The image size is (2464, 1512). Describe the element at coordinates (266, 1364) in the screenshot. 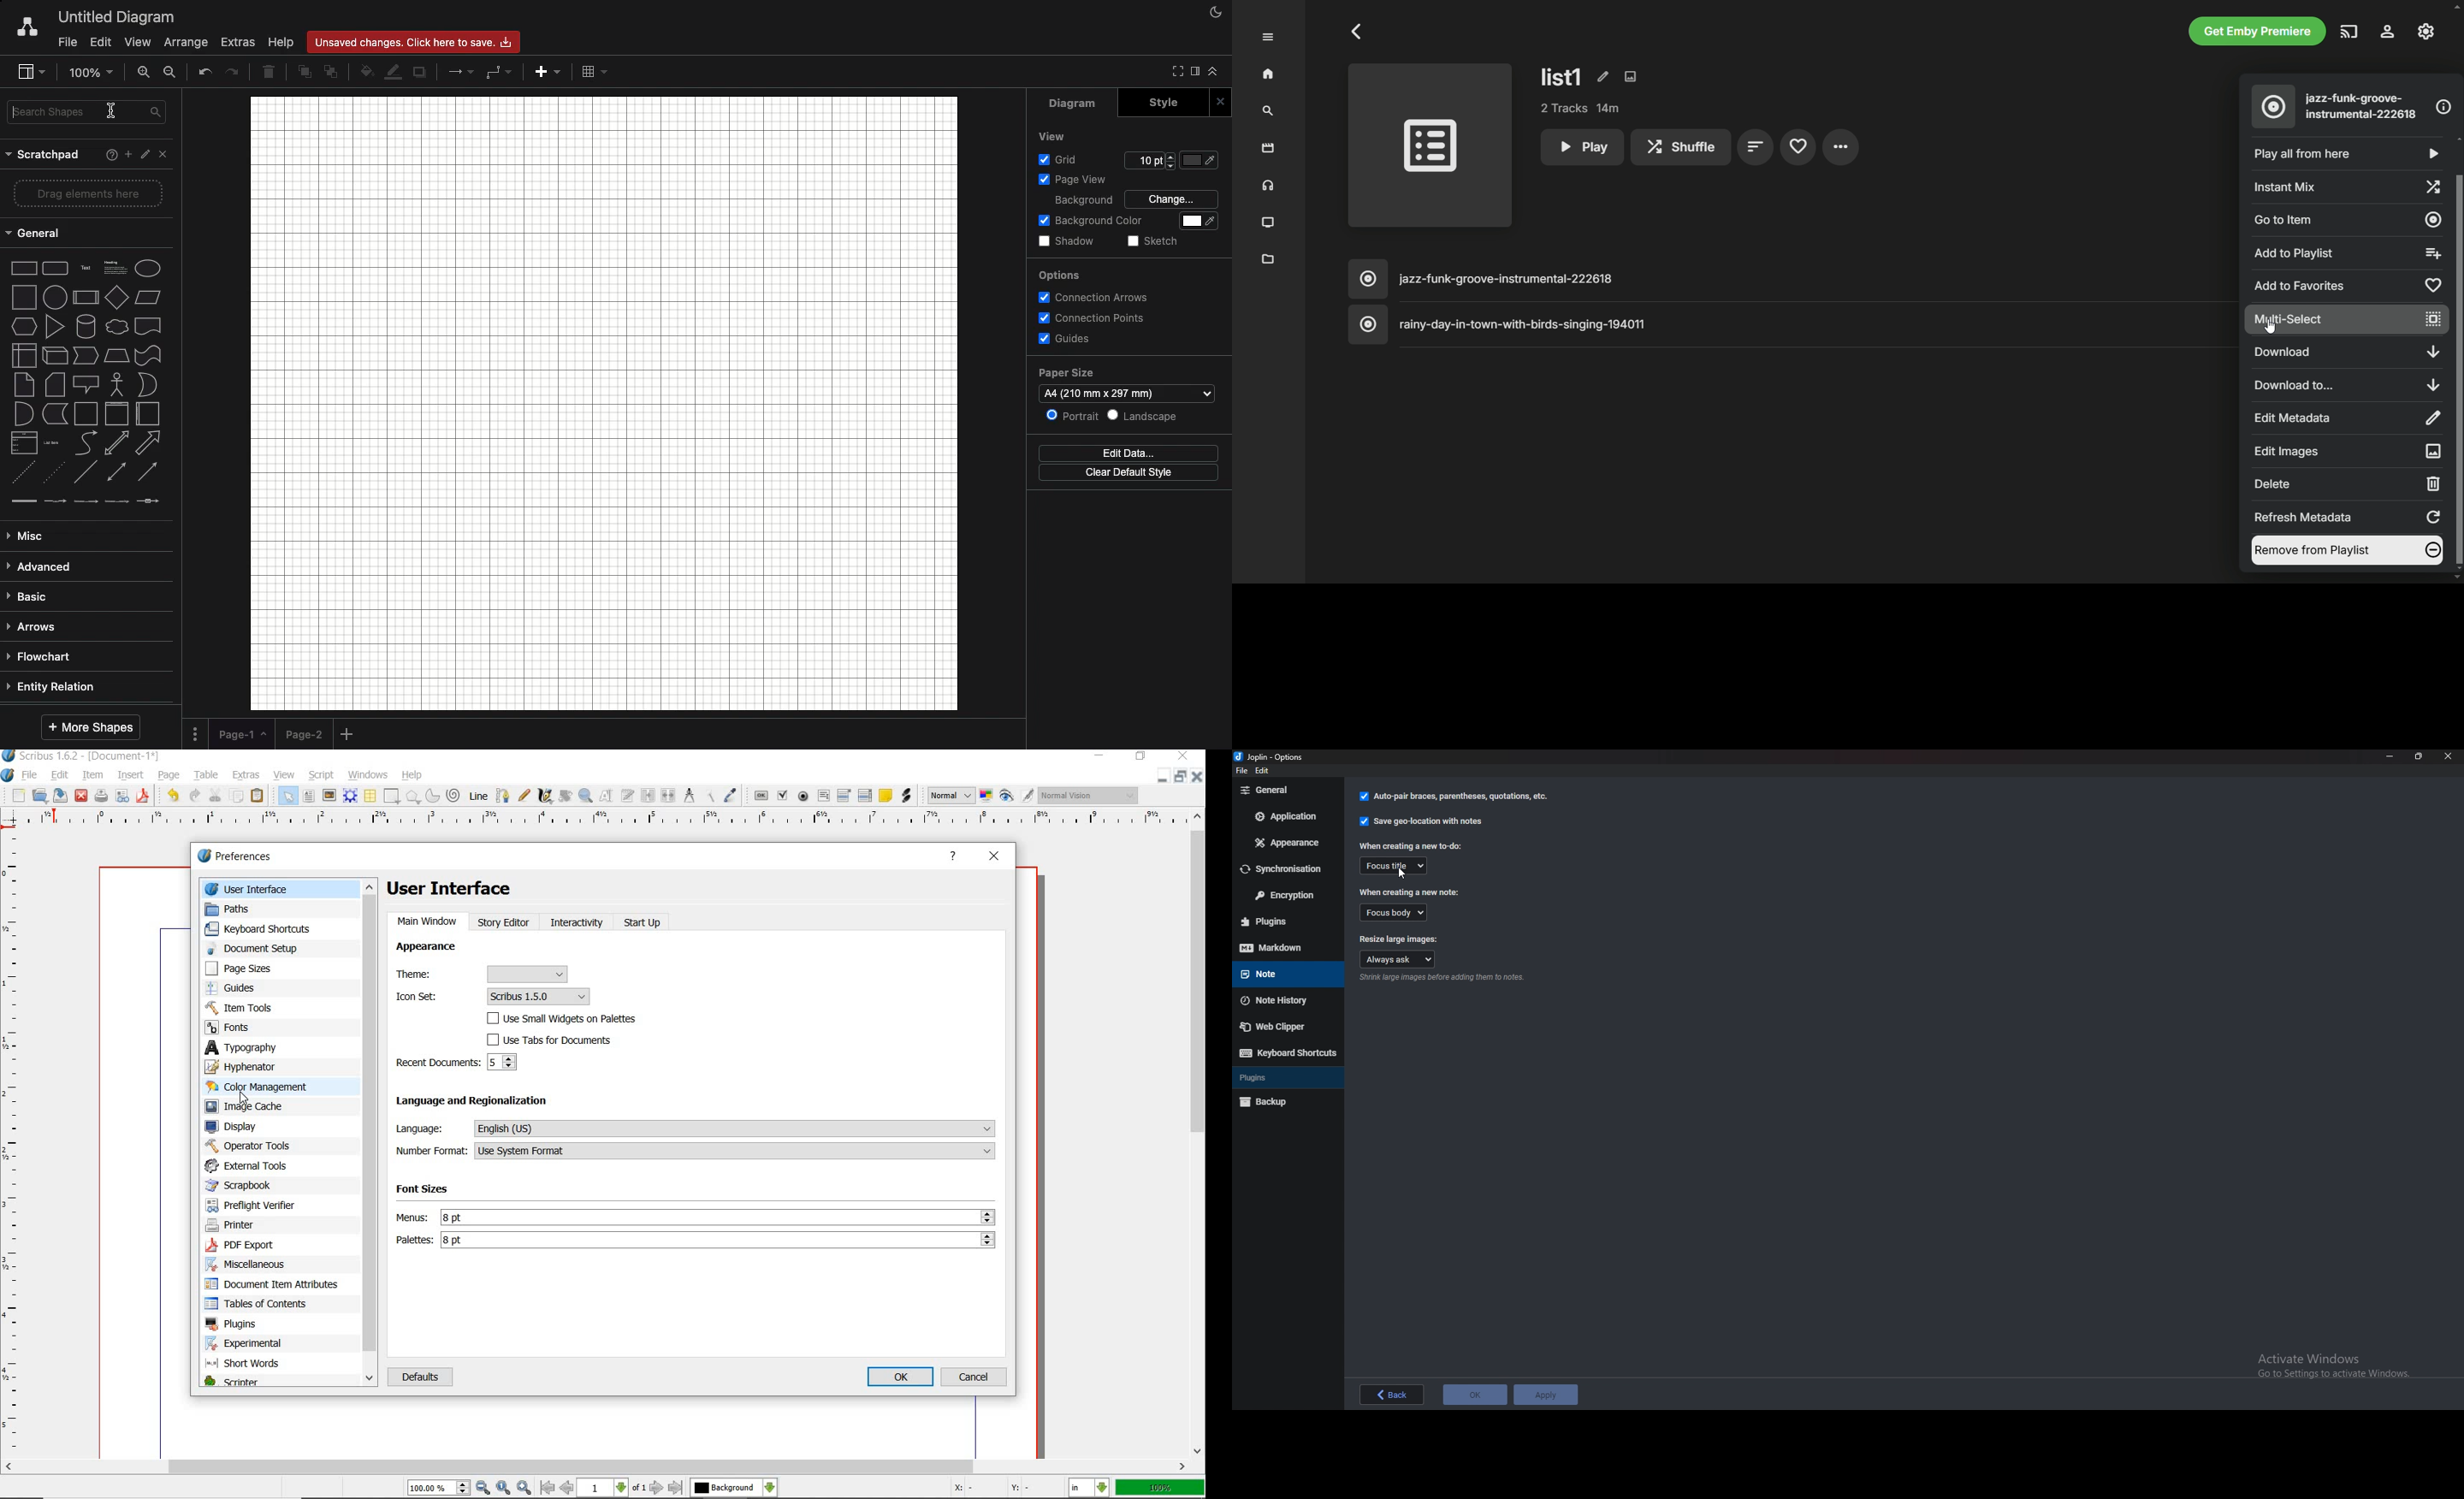

I see `short words` at that location.